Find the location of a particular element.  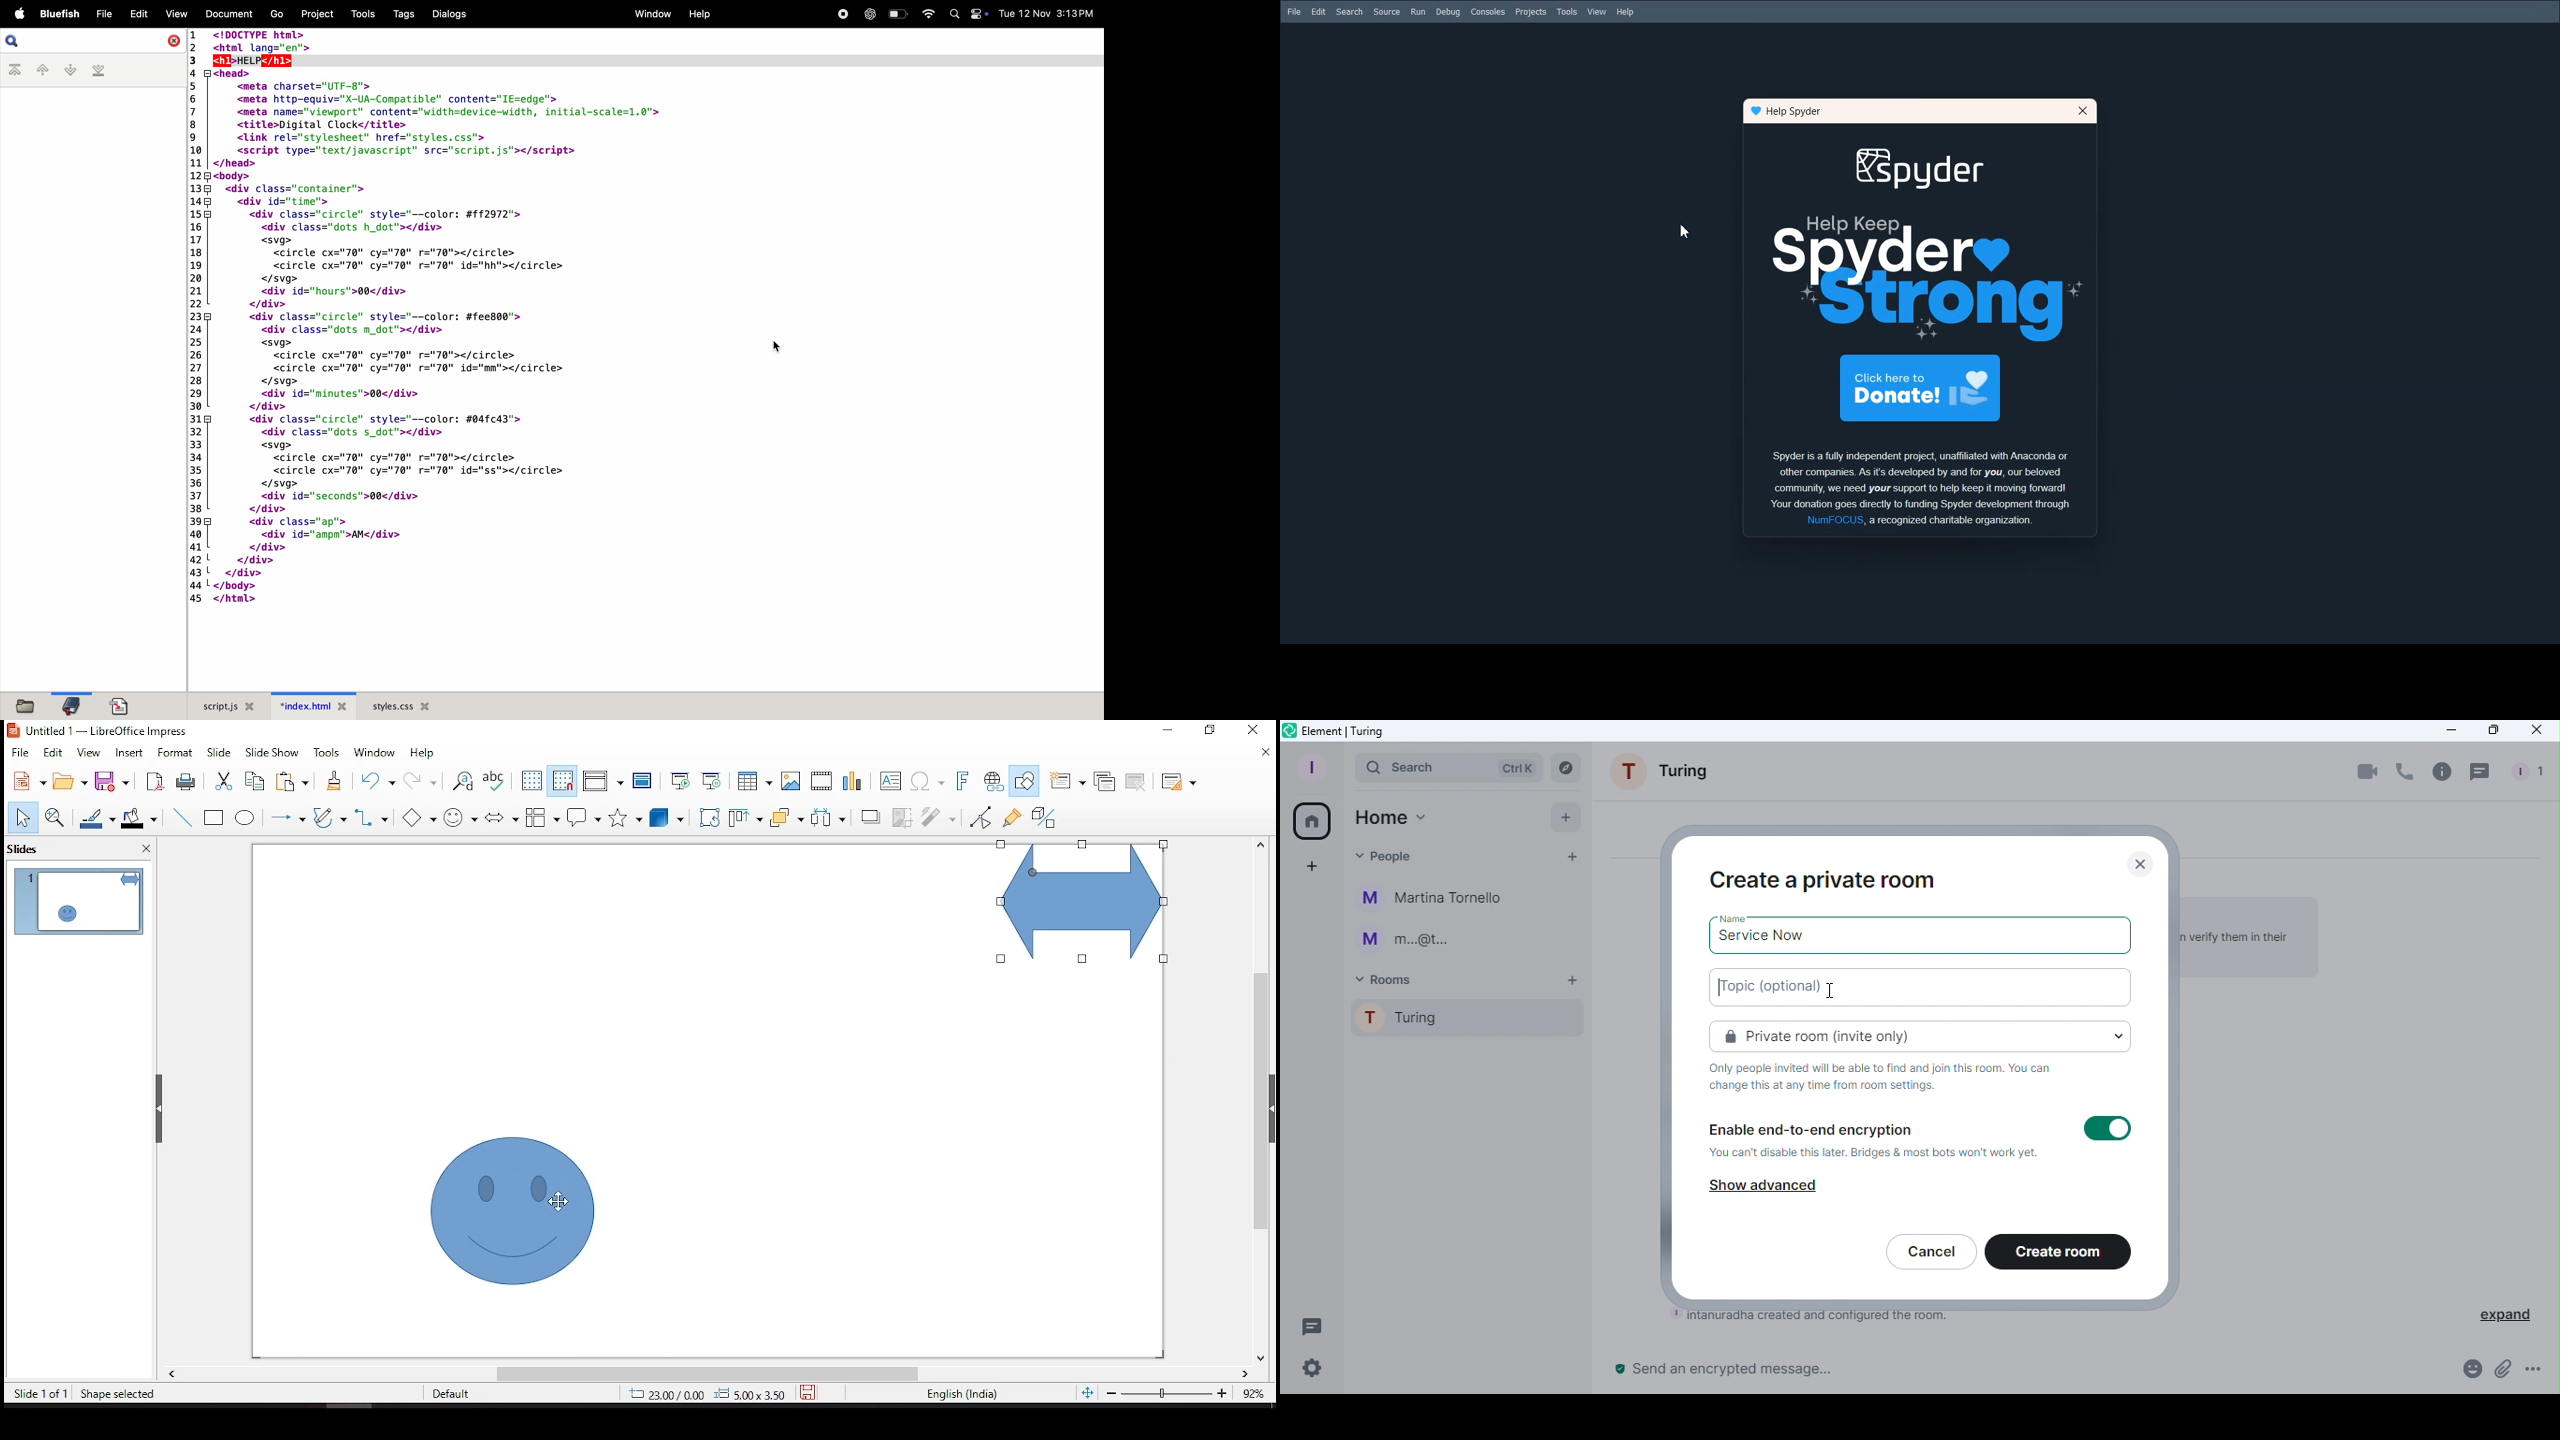

curves and polygons is located at coordinates (330, 819).